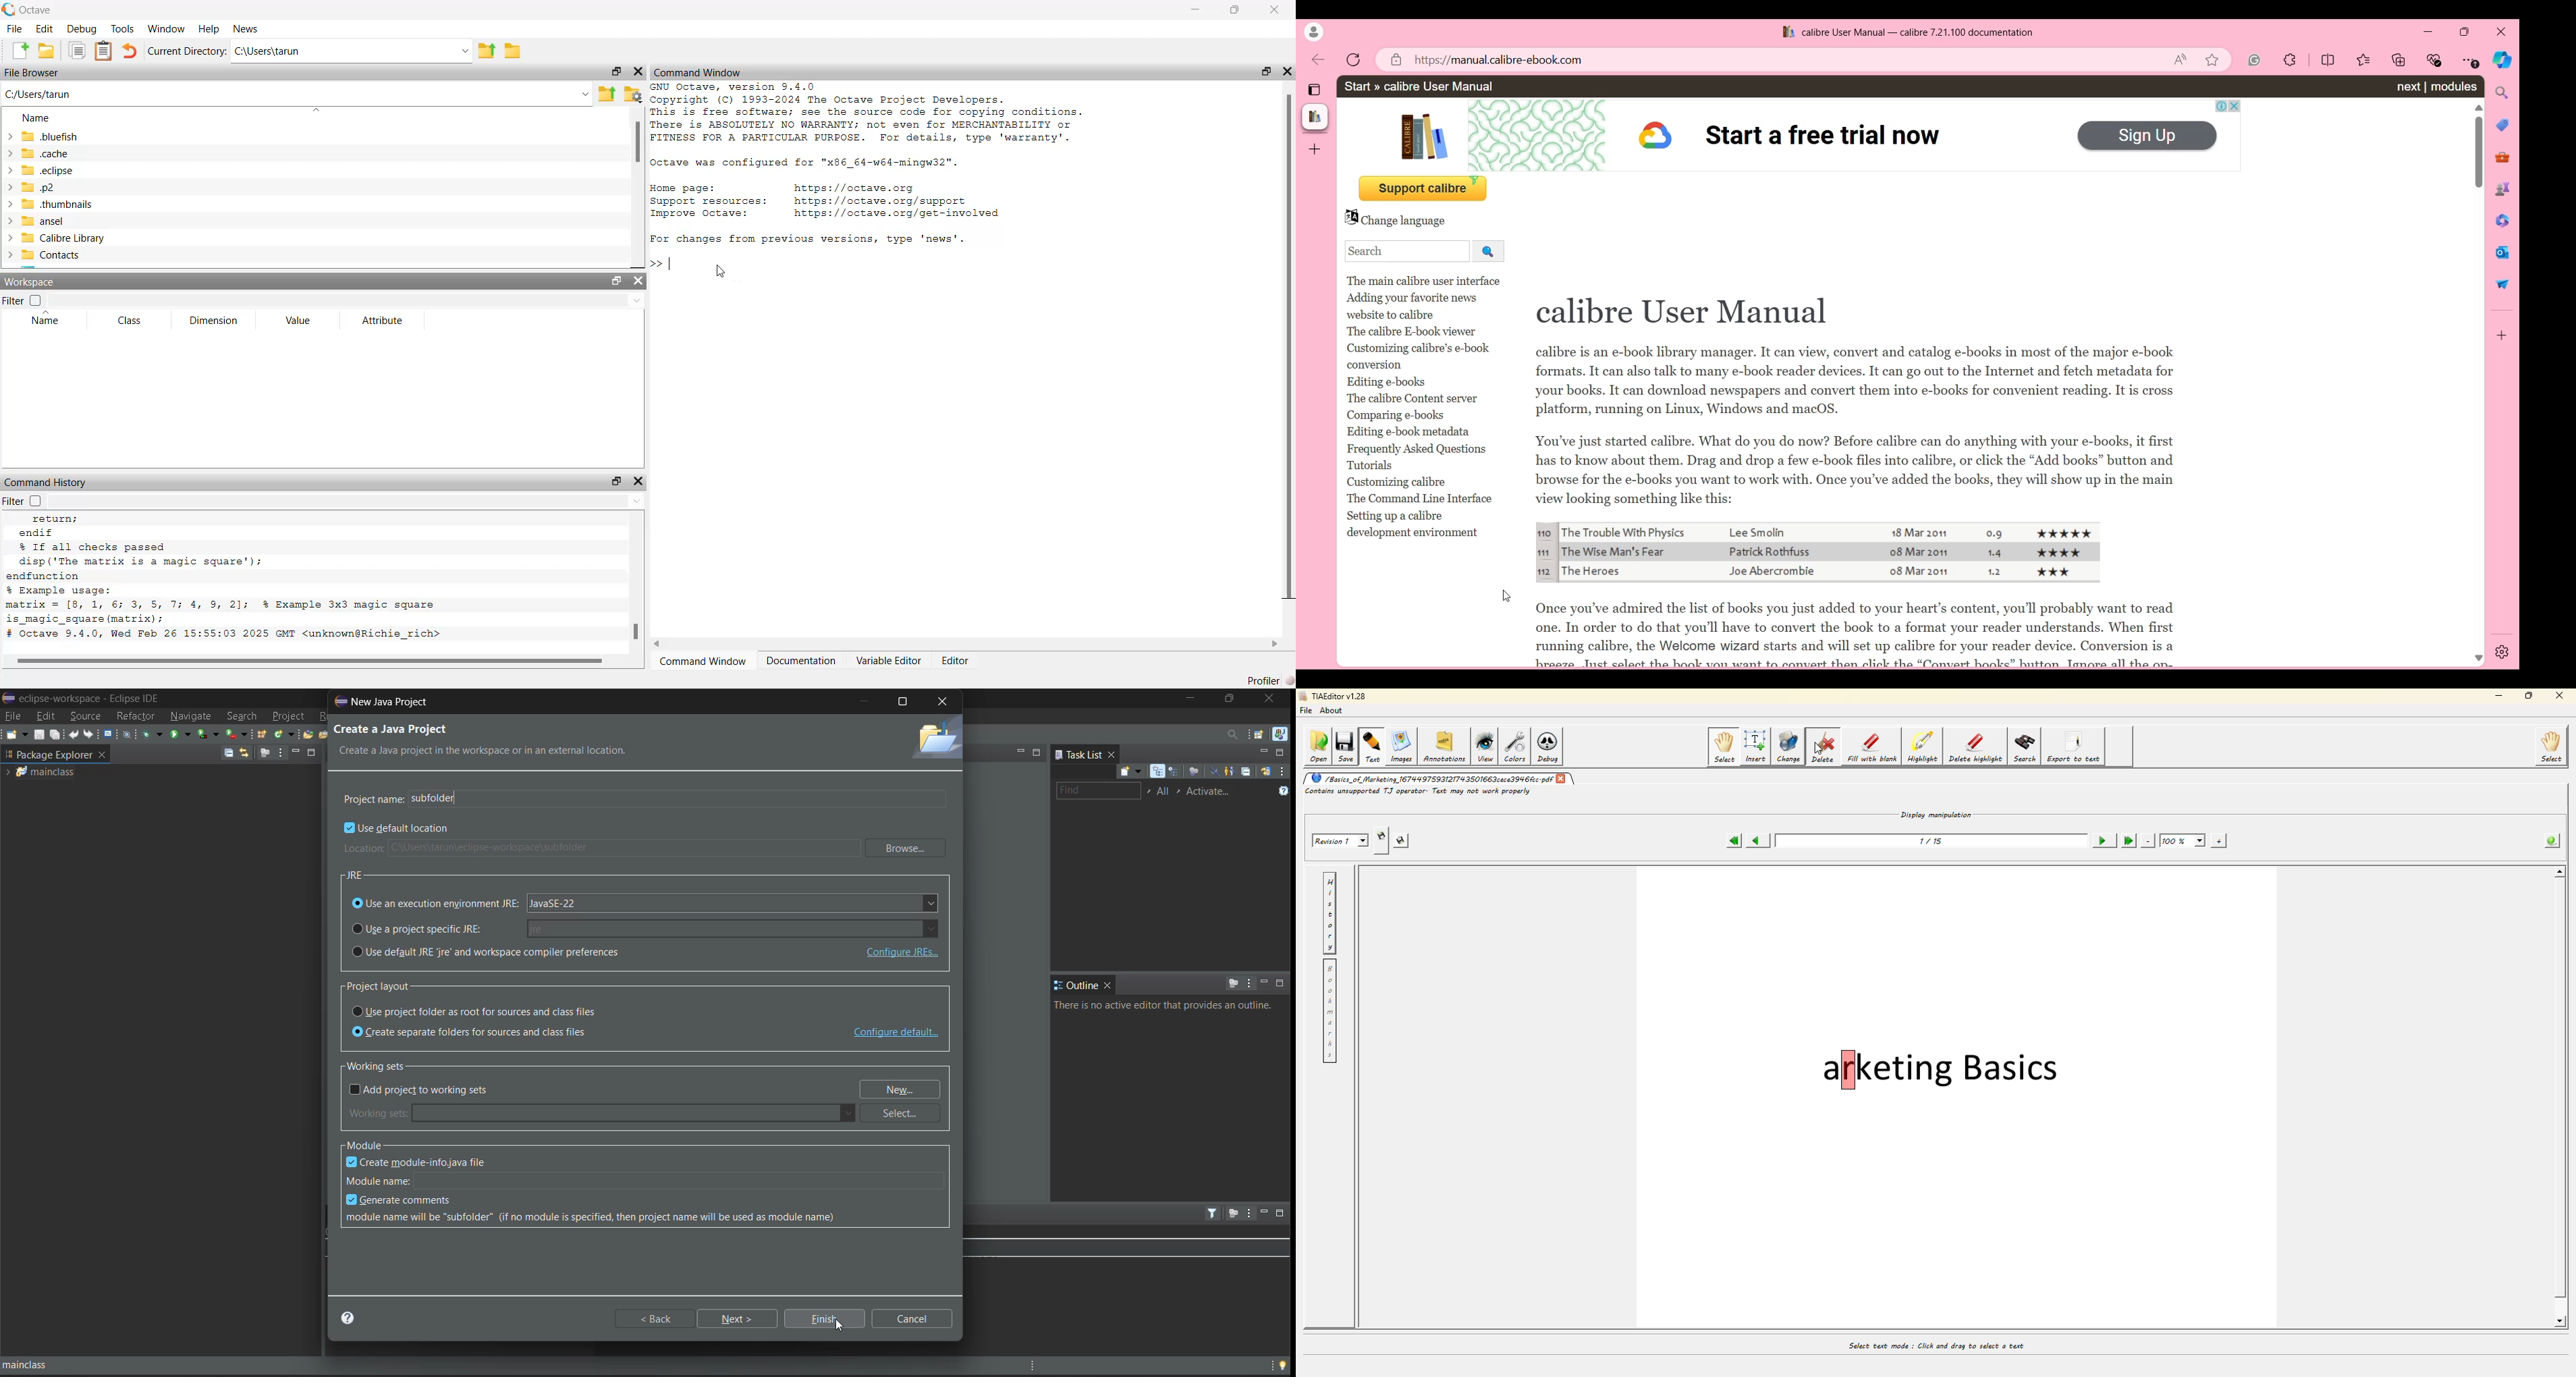 Image resolution: width=2576 pixels, height=1400 pixels. I want to click on return;

endif

% If all checks passed

disp('The matrix is a magic square’);
endfunction
% Example usage:
matrix = [8, 1, 6; 3, 5, 7; 4, 9, 2]; % Example 3x3 magic square
is_magic_square (matrix);
# Octave 9.4.0, Wed Feb 26 15:55:03 2025 GMT <unknown@Richie_rich>, so click(227, 577).